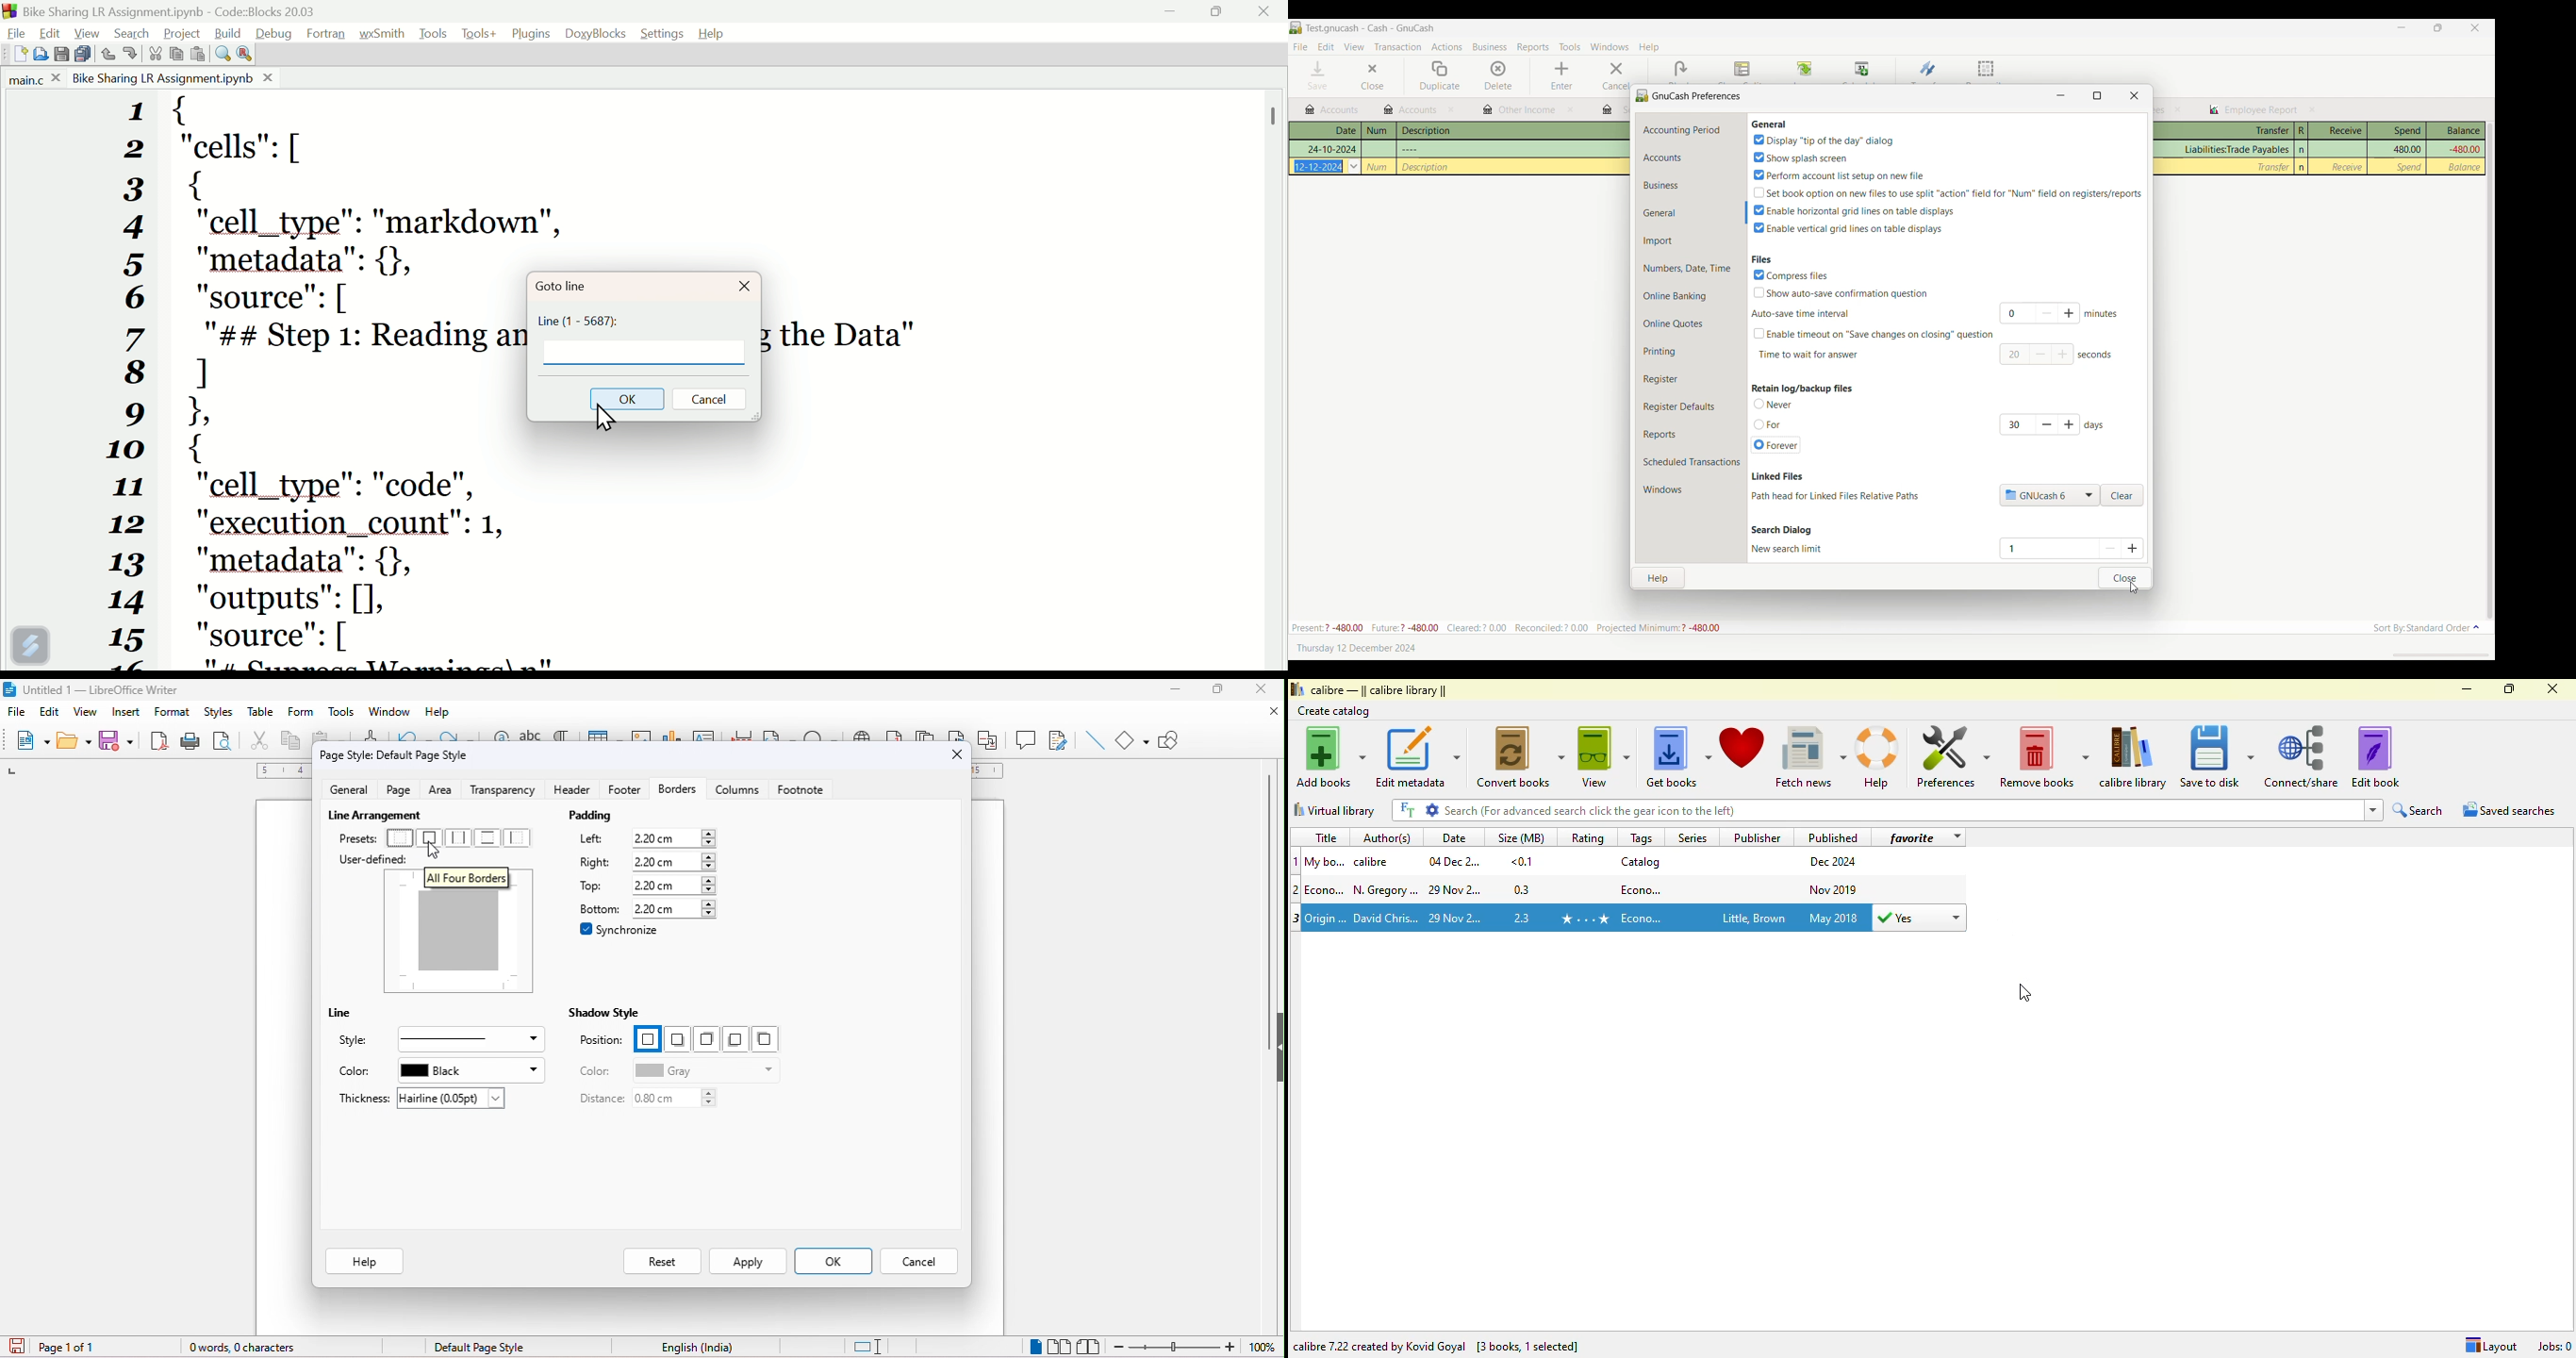  I want to click on Transaction menu, so click(1397, 47).